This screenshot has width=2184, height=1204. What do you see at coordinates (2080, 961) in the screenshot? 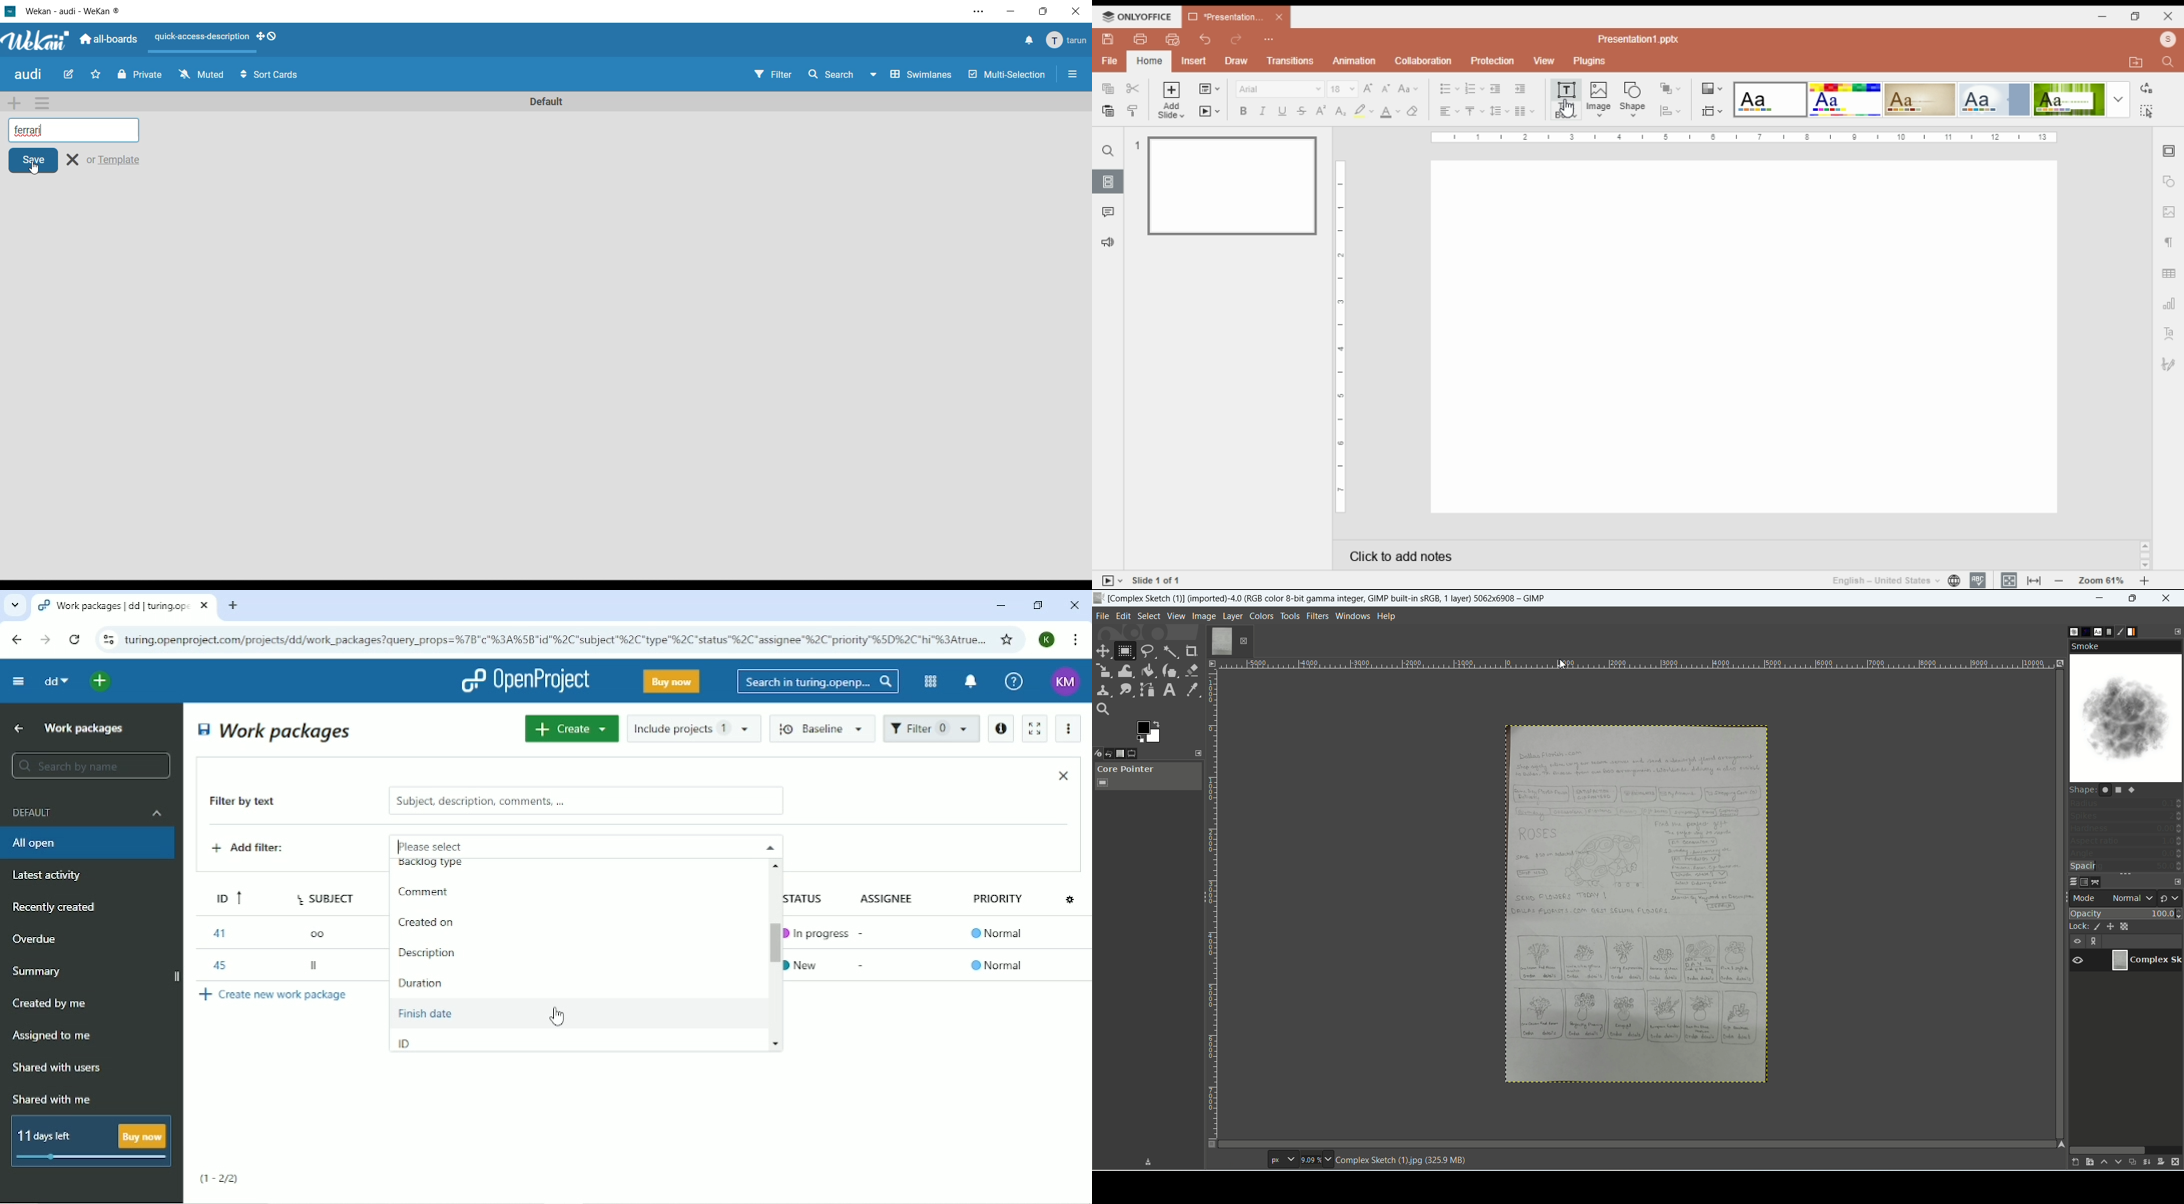
I see `Visible` at bounding box center [2080, 961].